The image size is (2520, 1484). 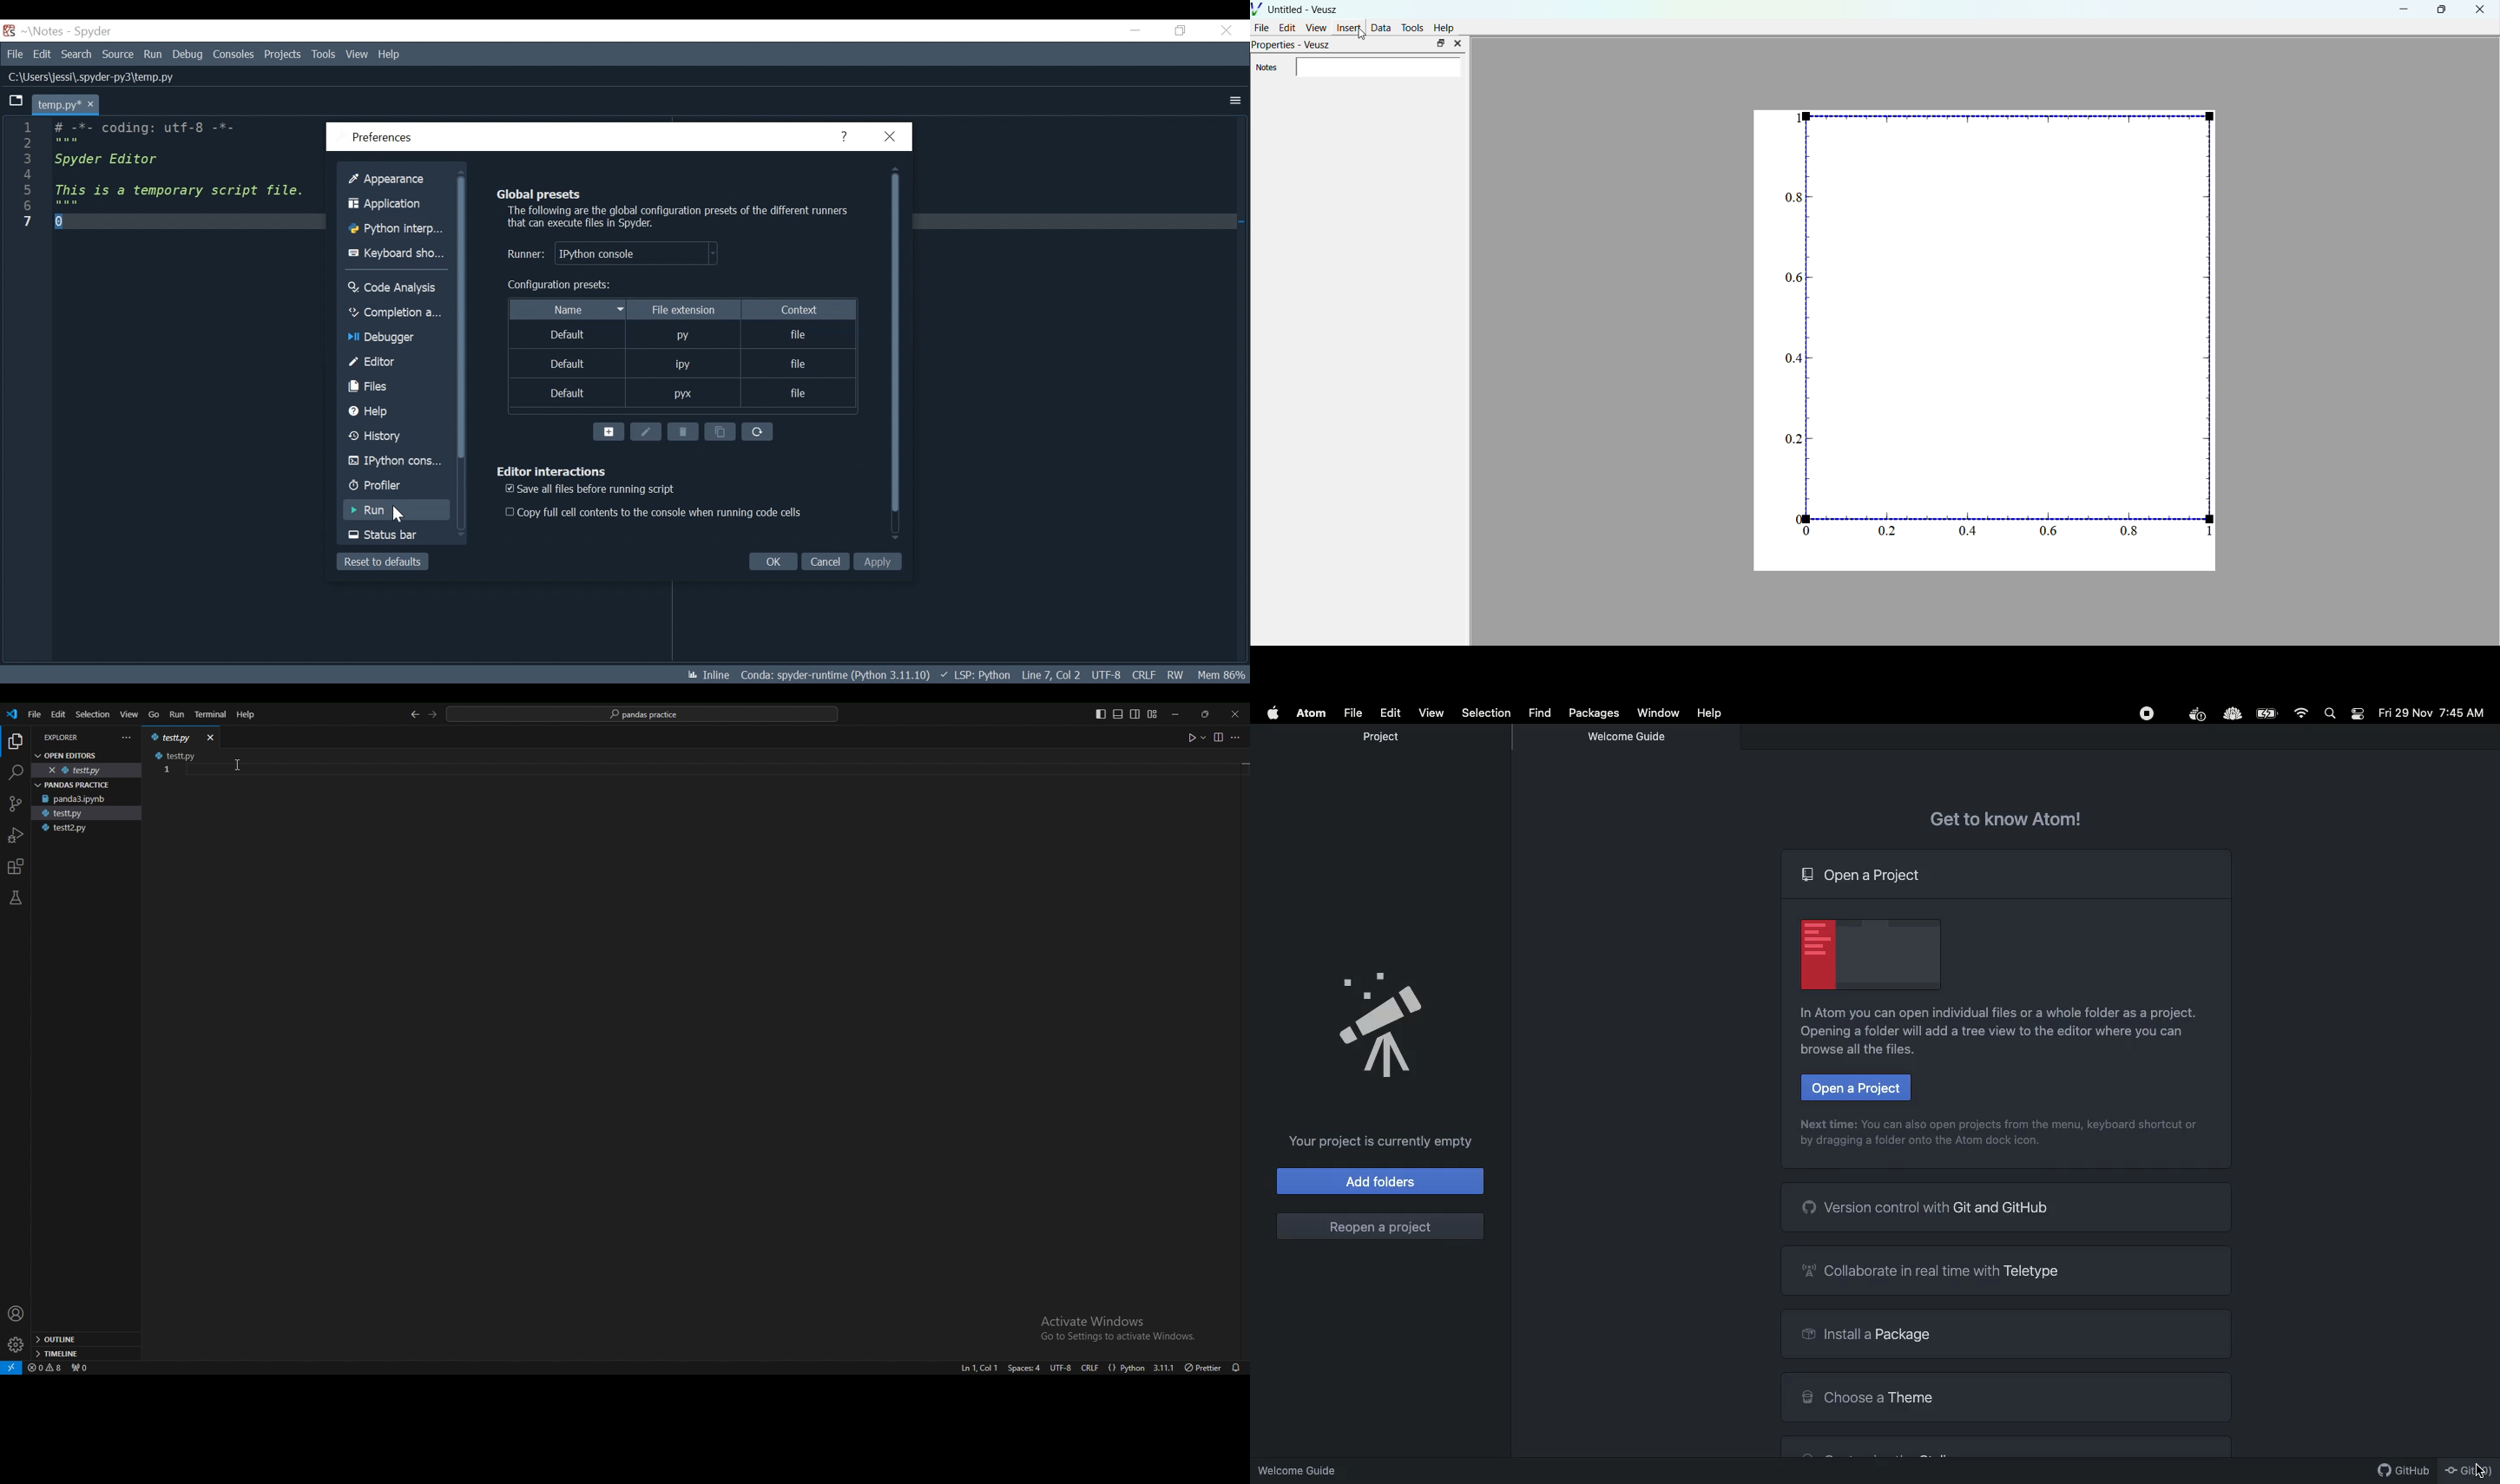 What do you see at coordinates (382, 537) in the screenshot?
I see `` at bounding box center [382, 537].